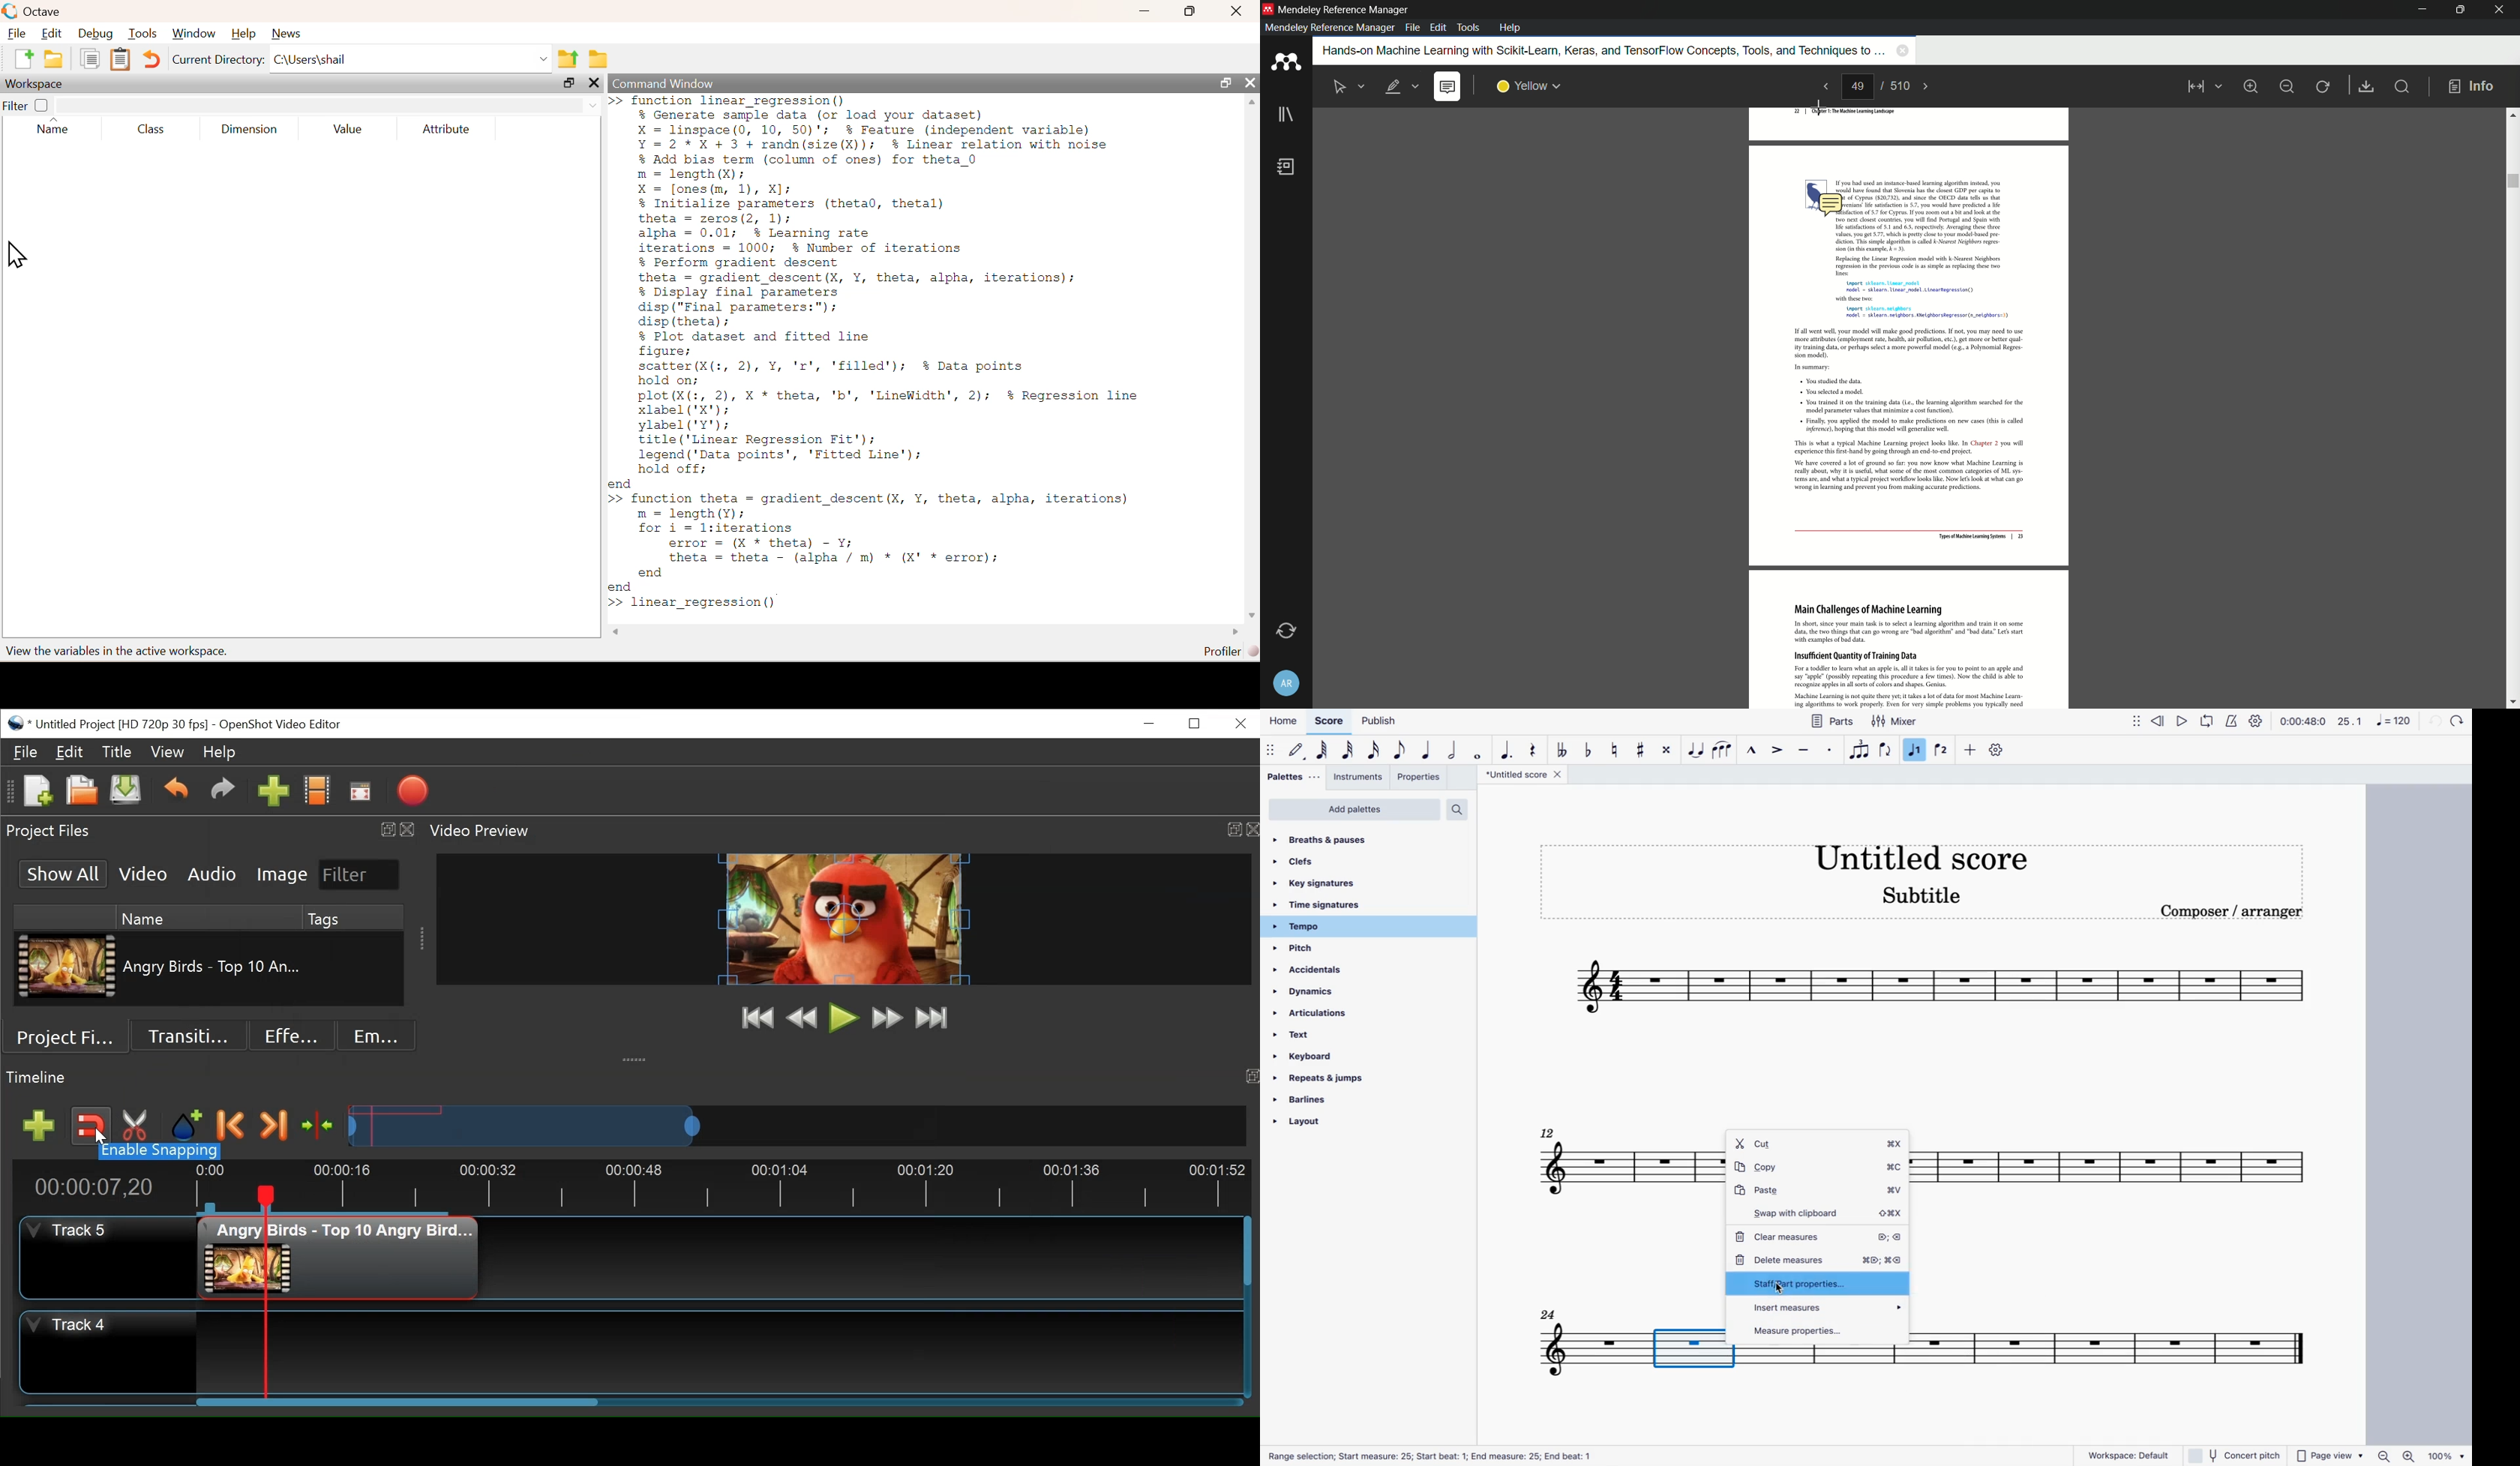  I want to click on half note, so click(1452, 750).